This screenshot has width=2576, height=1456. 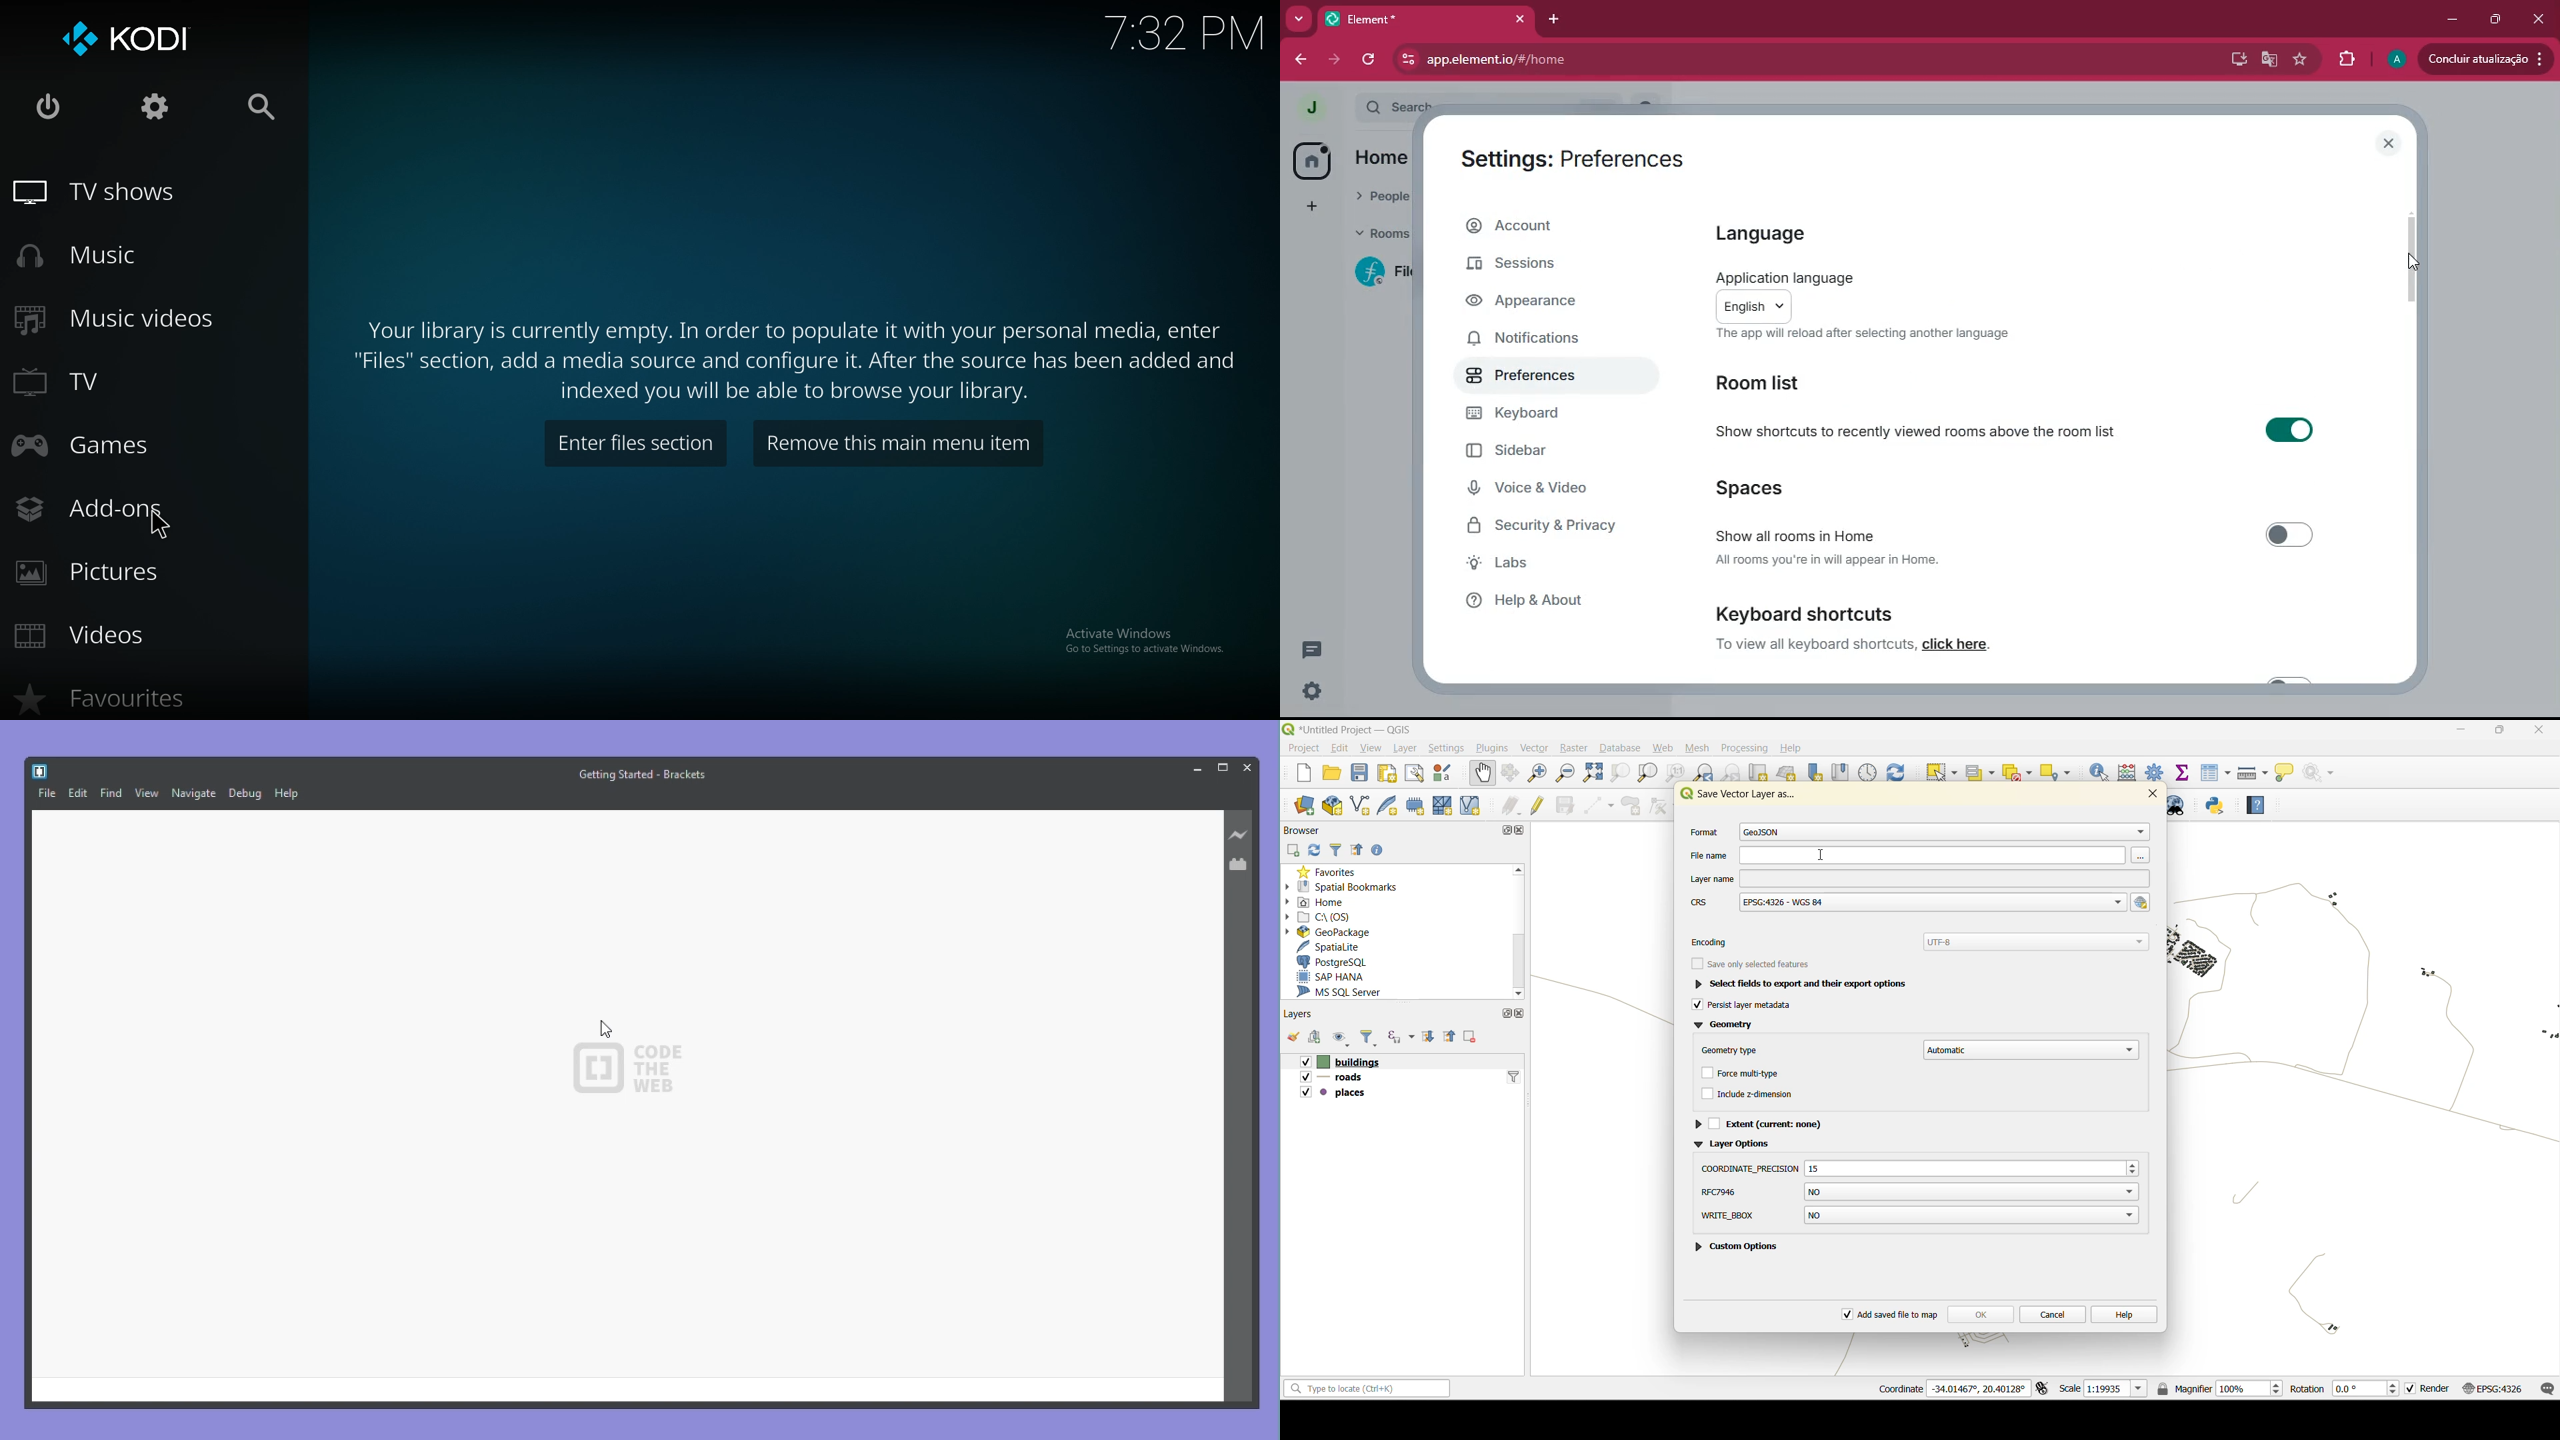 I want to click on enter files section, so click(x=637, y=443).